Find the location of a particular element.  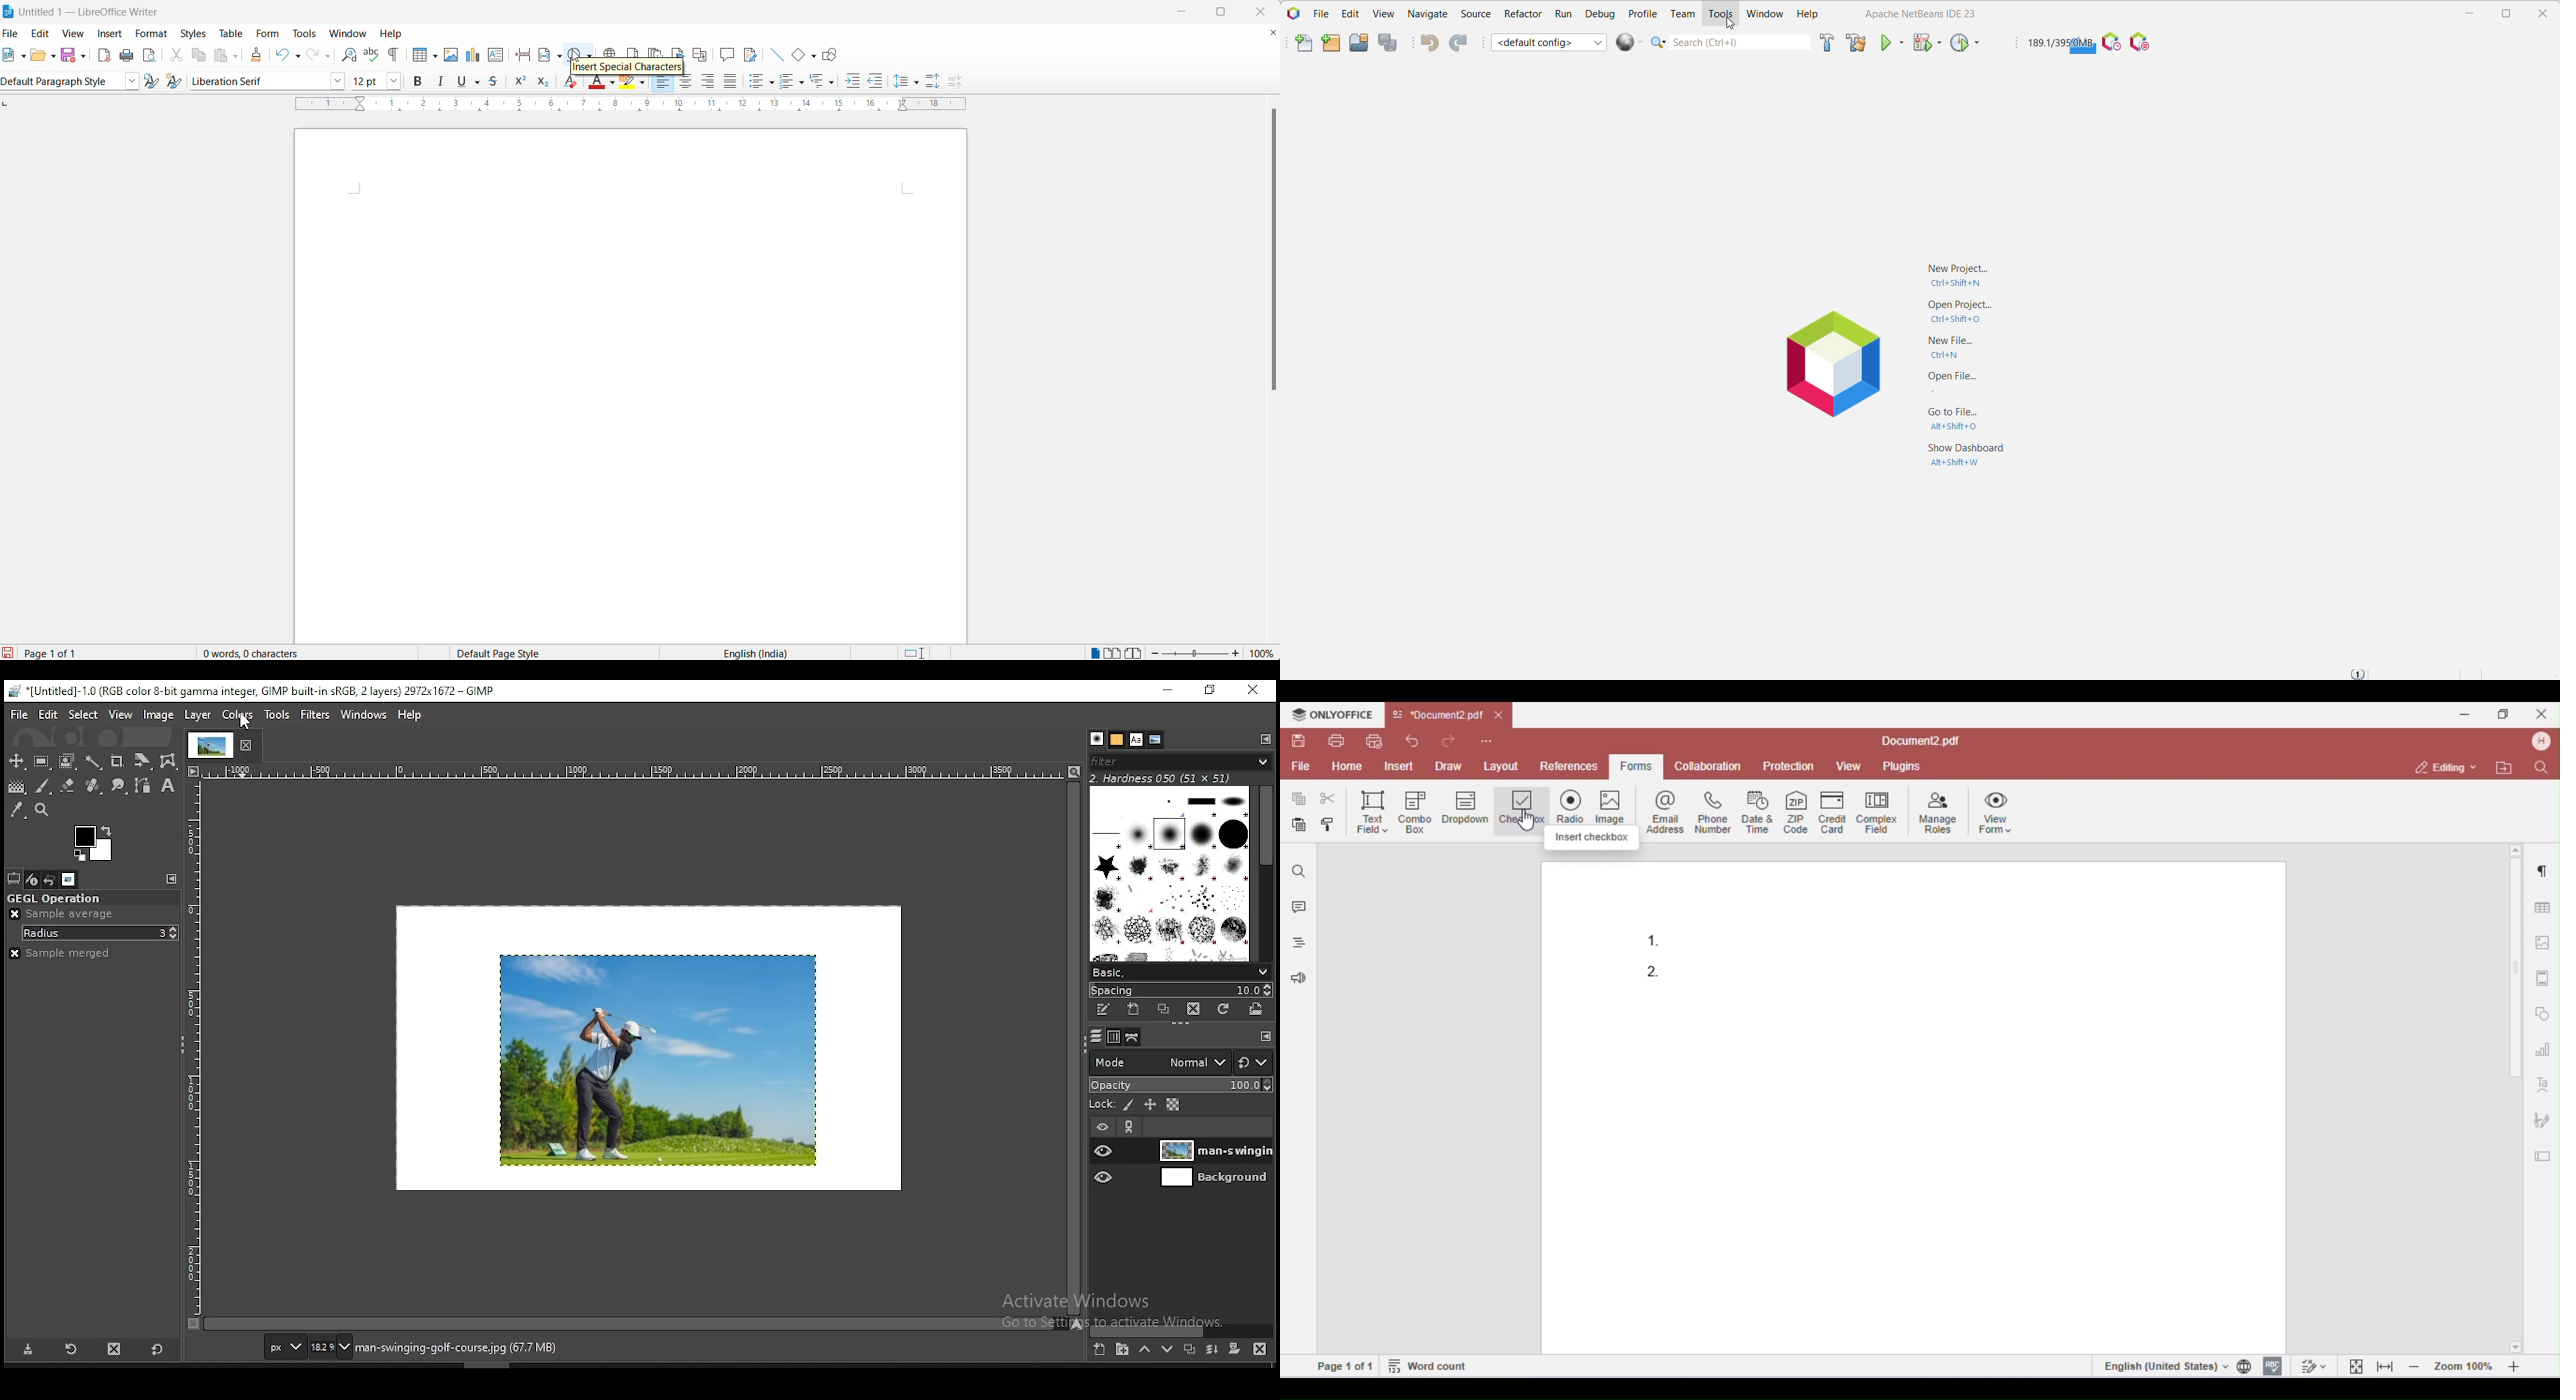

insert images is located at coordinates (450, 55).